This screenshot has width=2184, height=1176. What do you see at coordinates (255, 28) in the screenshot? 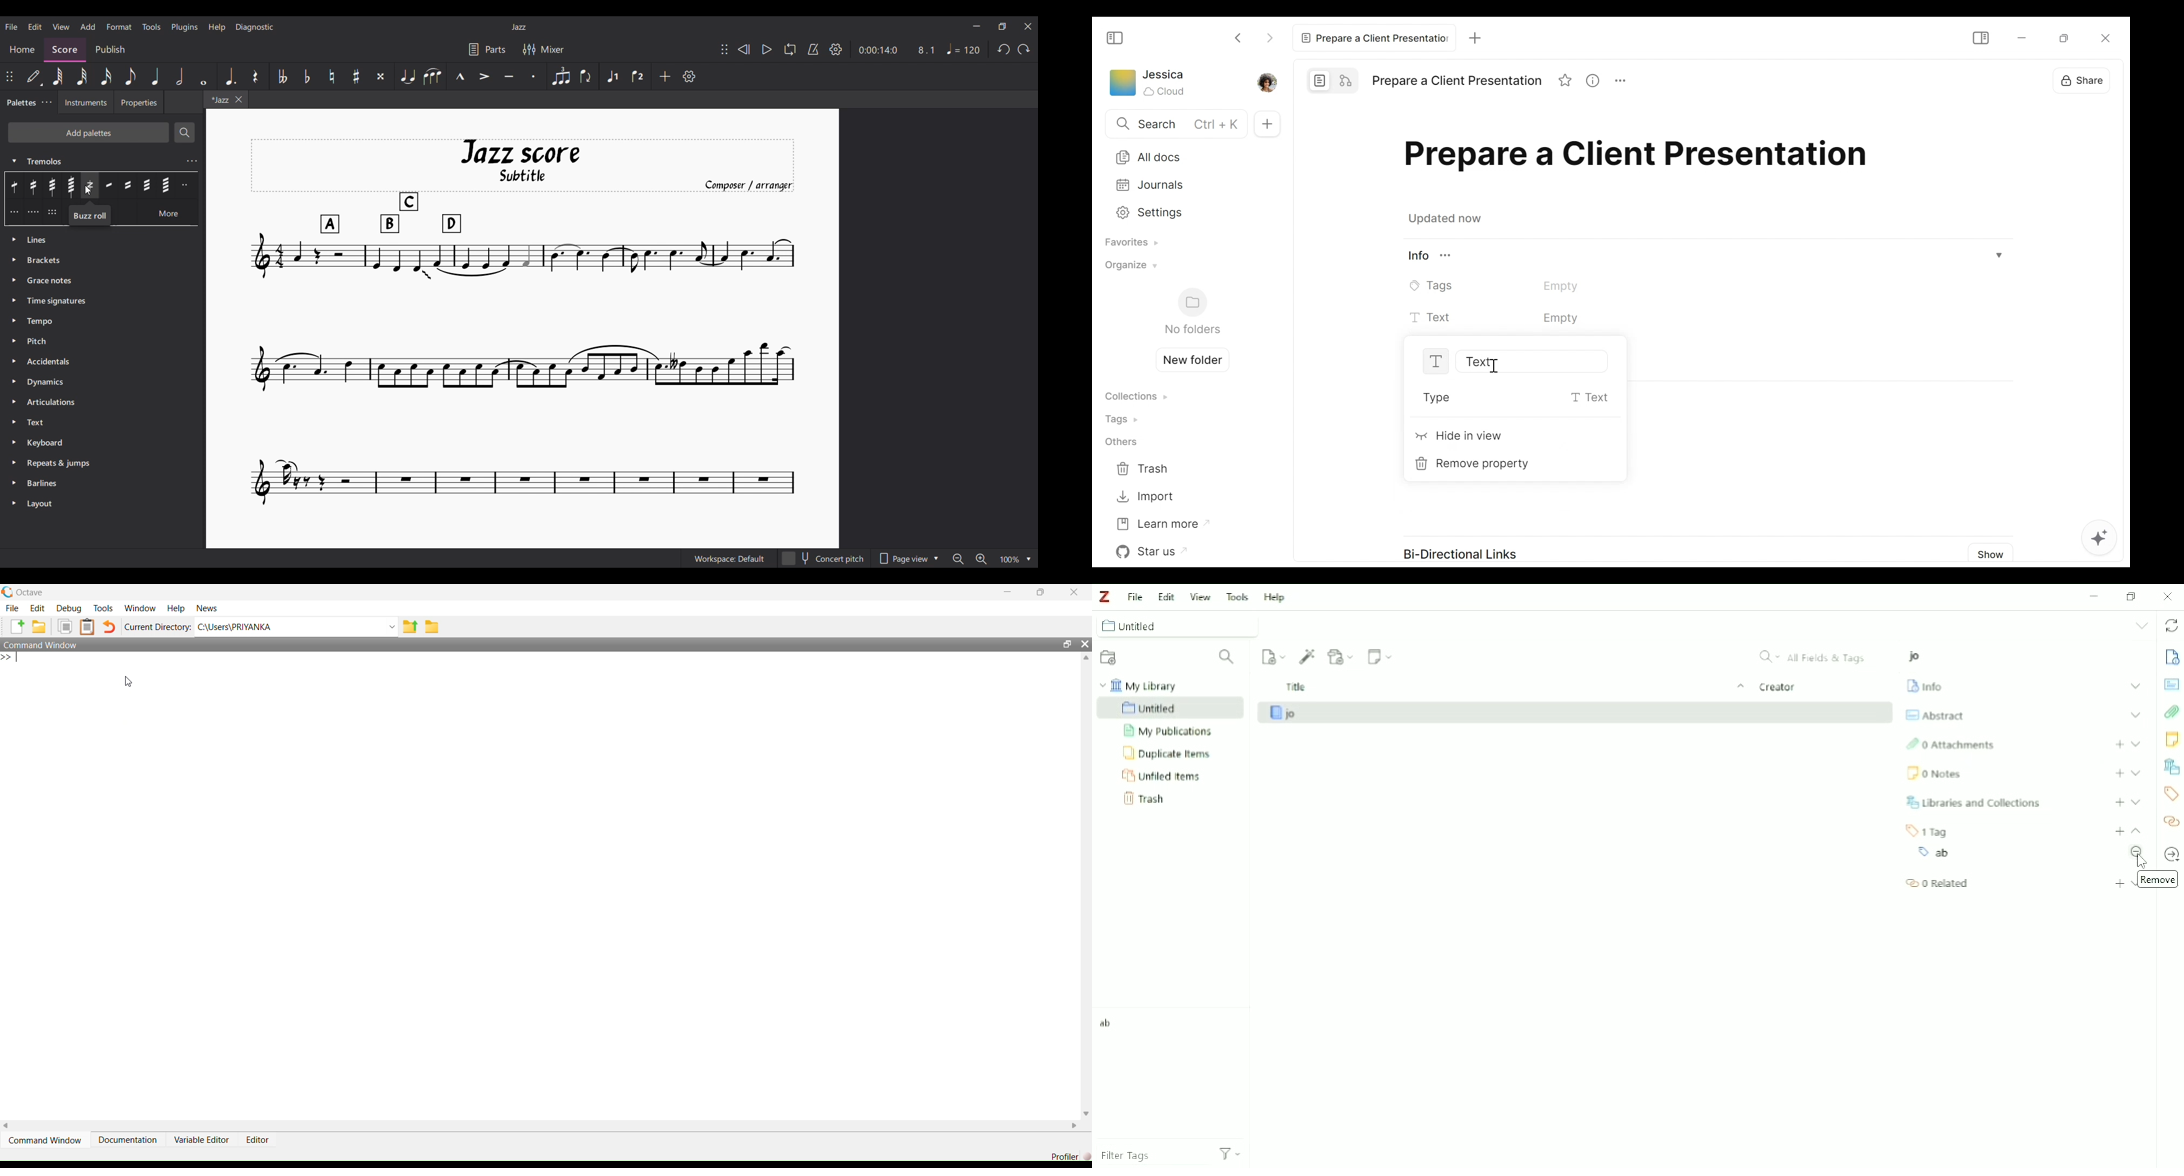
I see `Diagnostic` at bounding box center [255, 28].